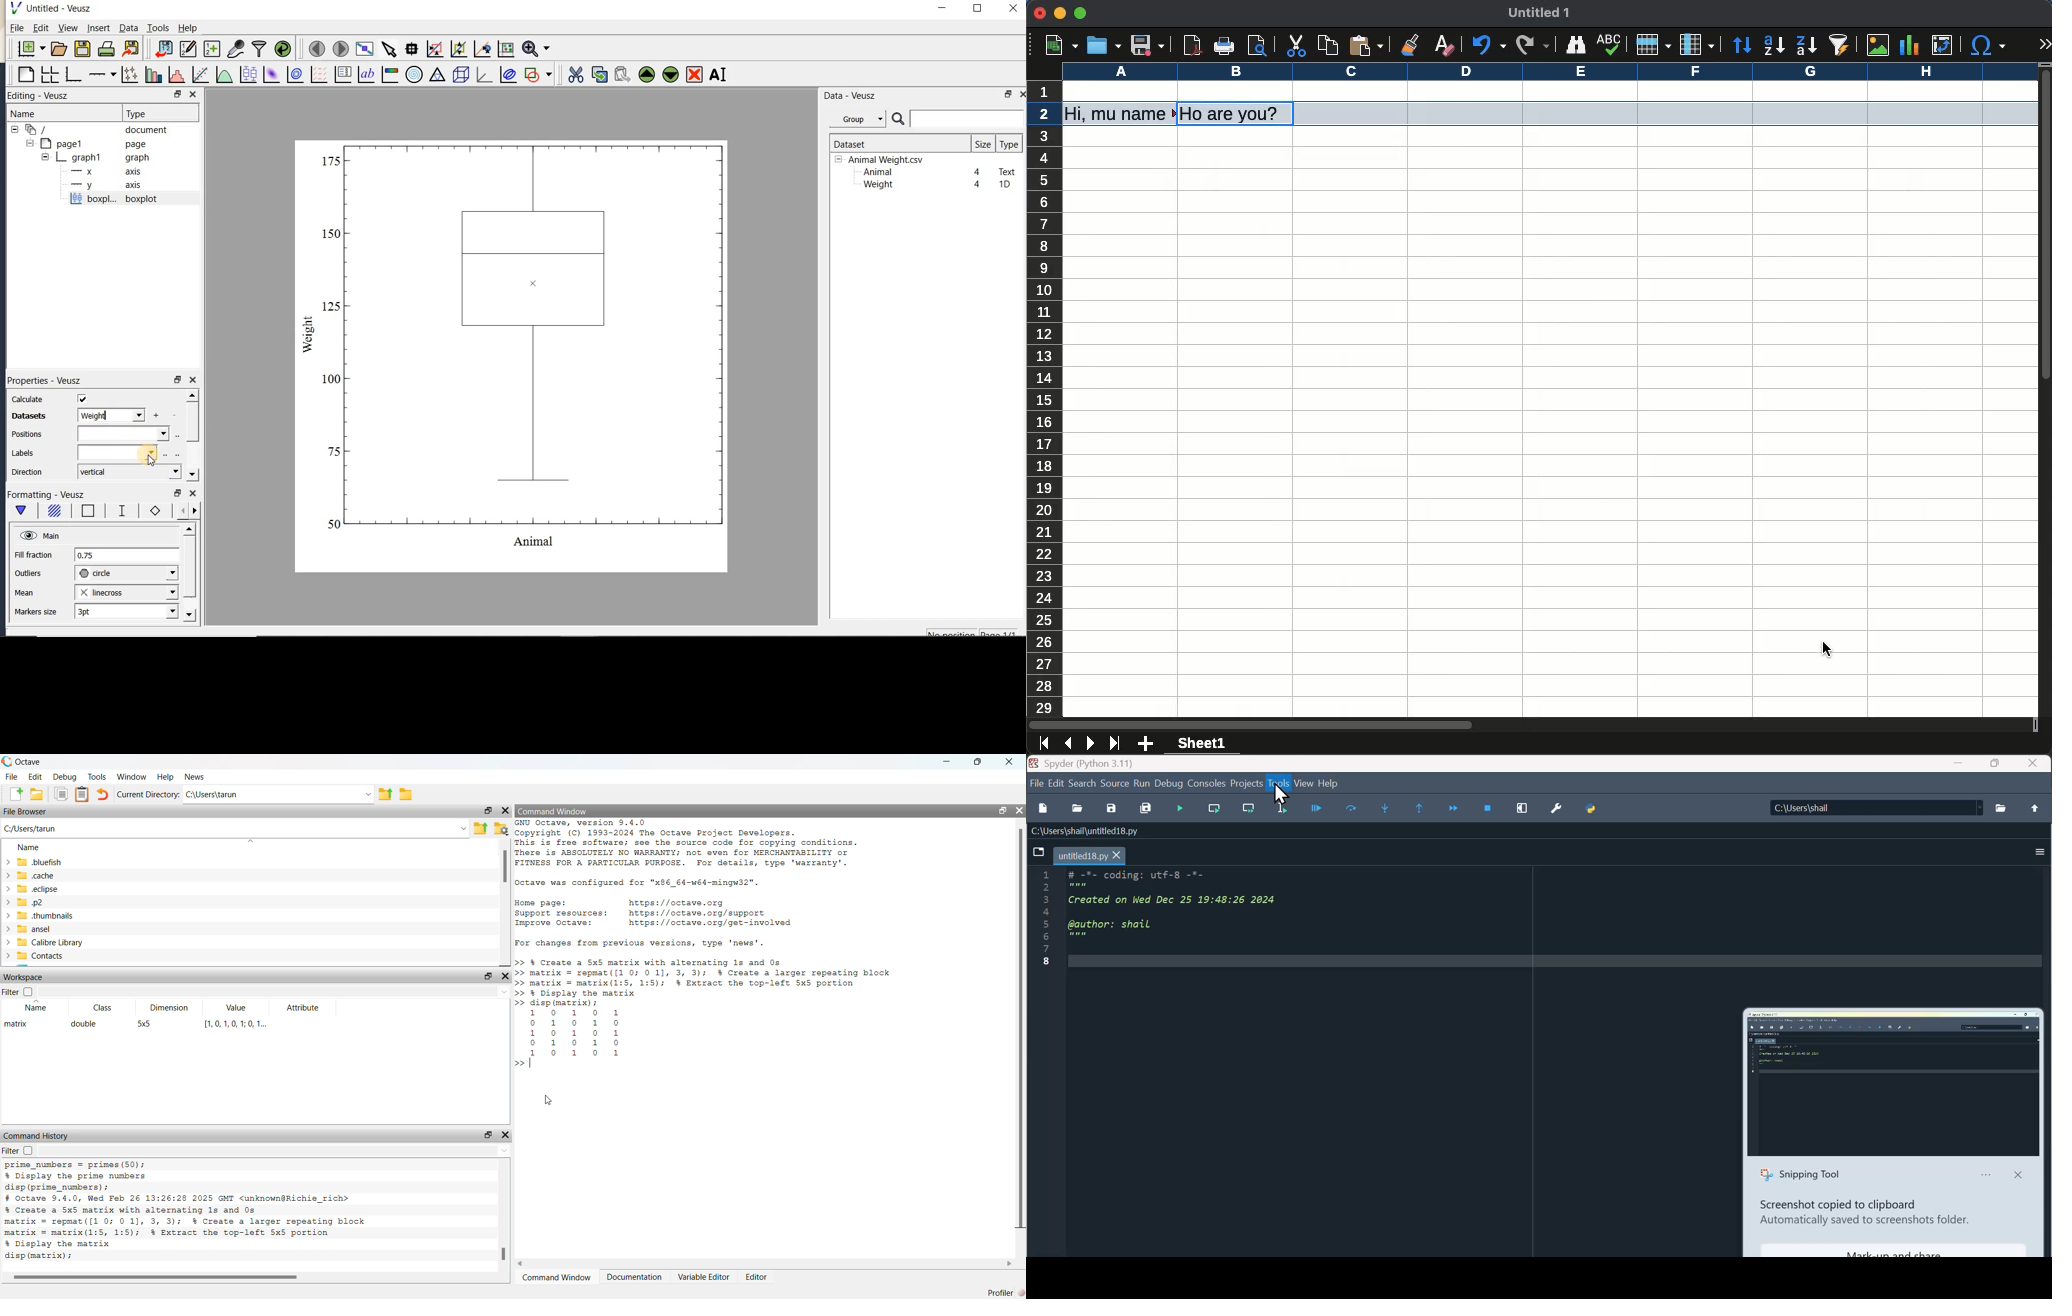 The image size is (2072, 1316). What do you see at coordinates (1408, 43) in the screenshot?
I see `clone formatting` at bounding box center [1408, 43].